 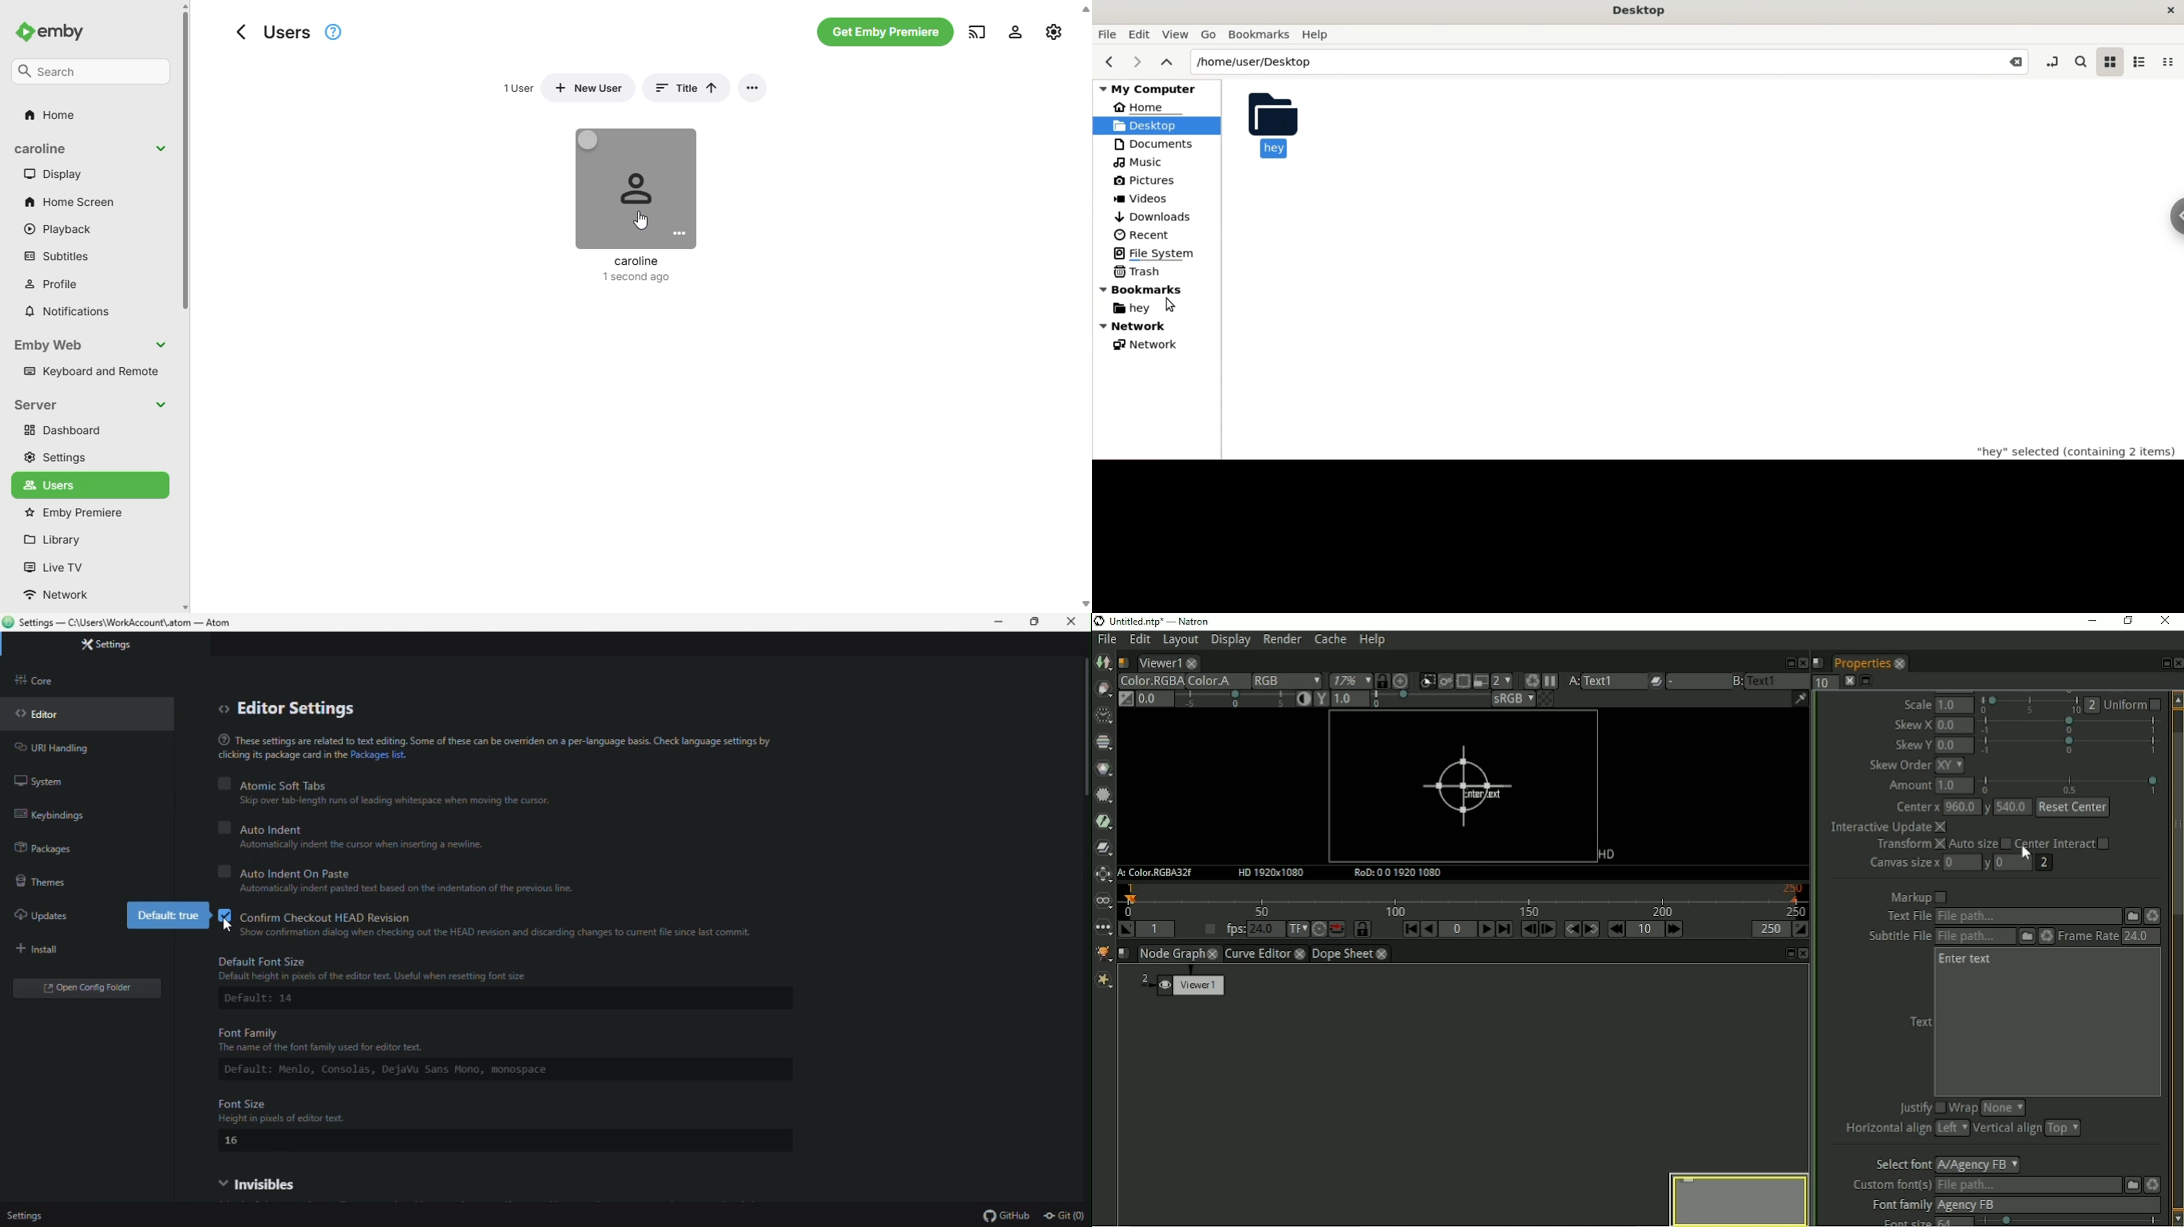 I want to click on /home/user/Desktop, so click(x=1587, y=61).